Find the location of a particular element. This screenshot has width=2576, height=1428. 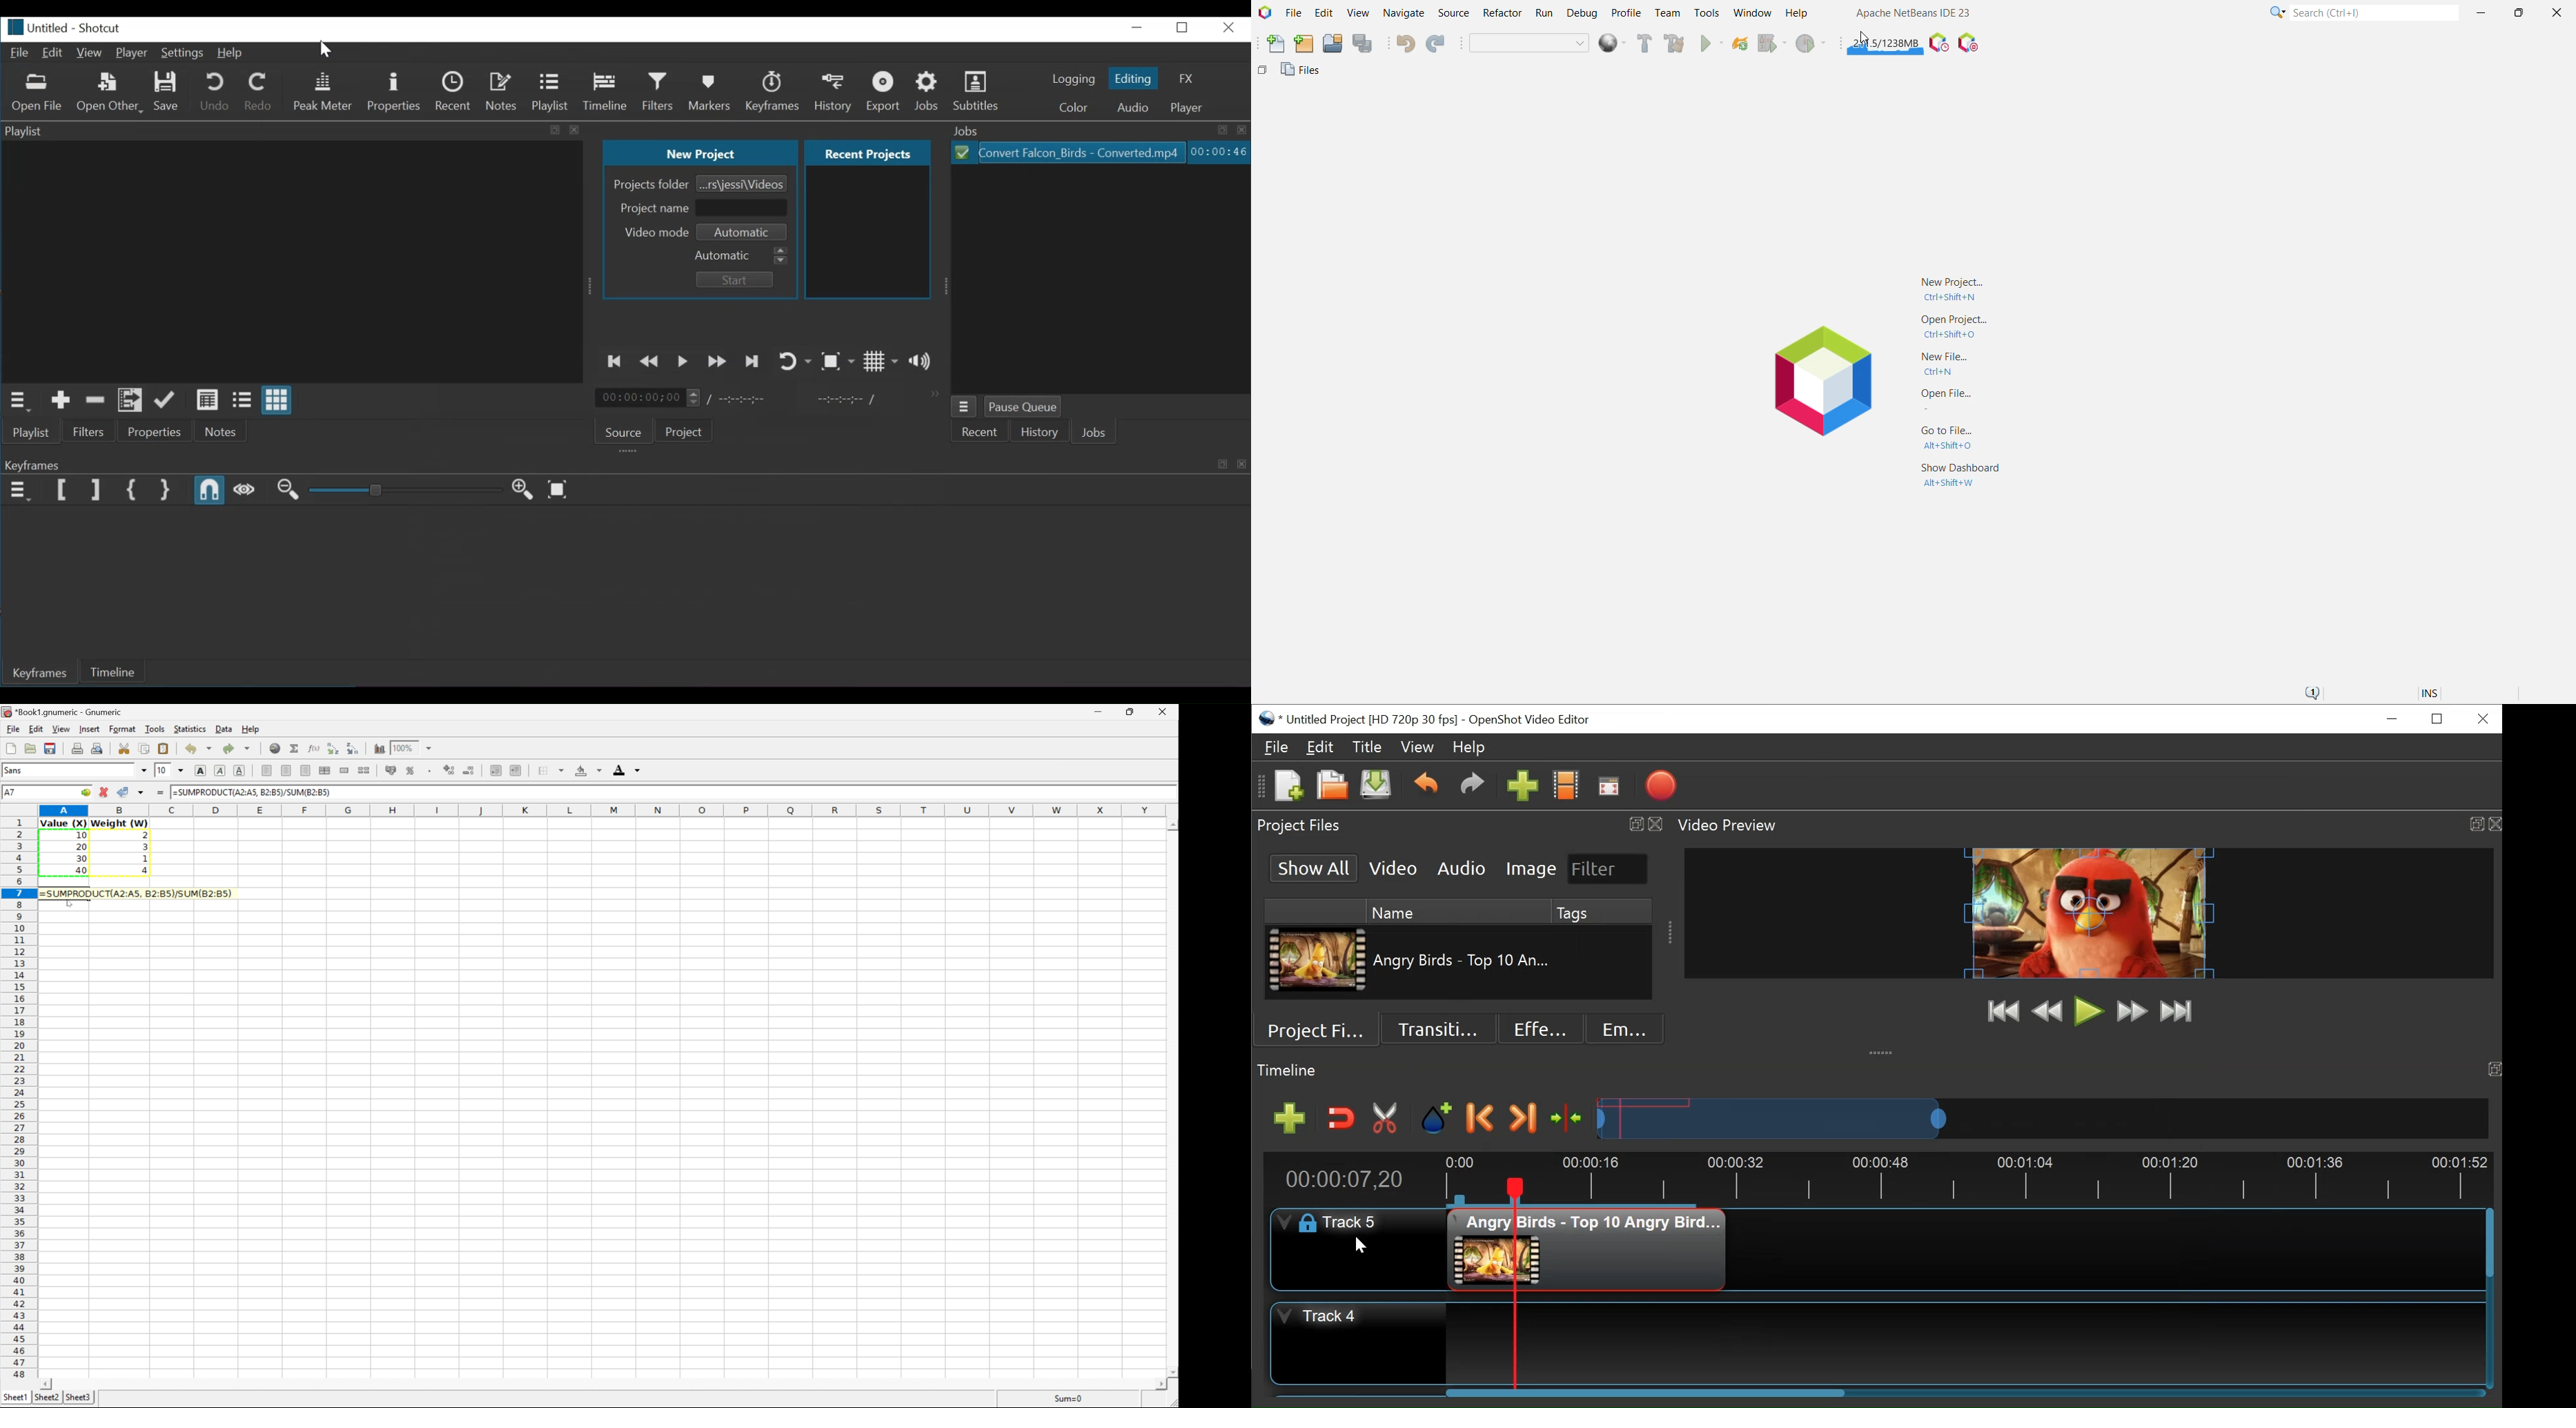

Clip is located at coordinates (1316, 960).